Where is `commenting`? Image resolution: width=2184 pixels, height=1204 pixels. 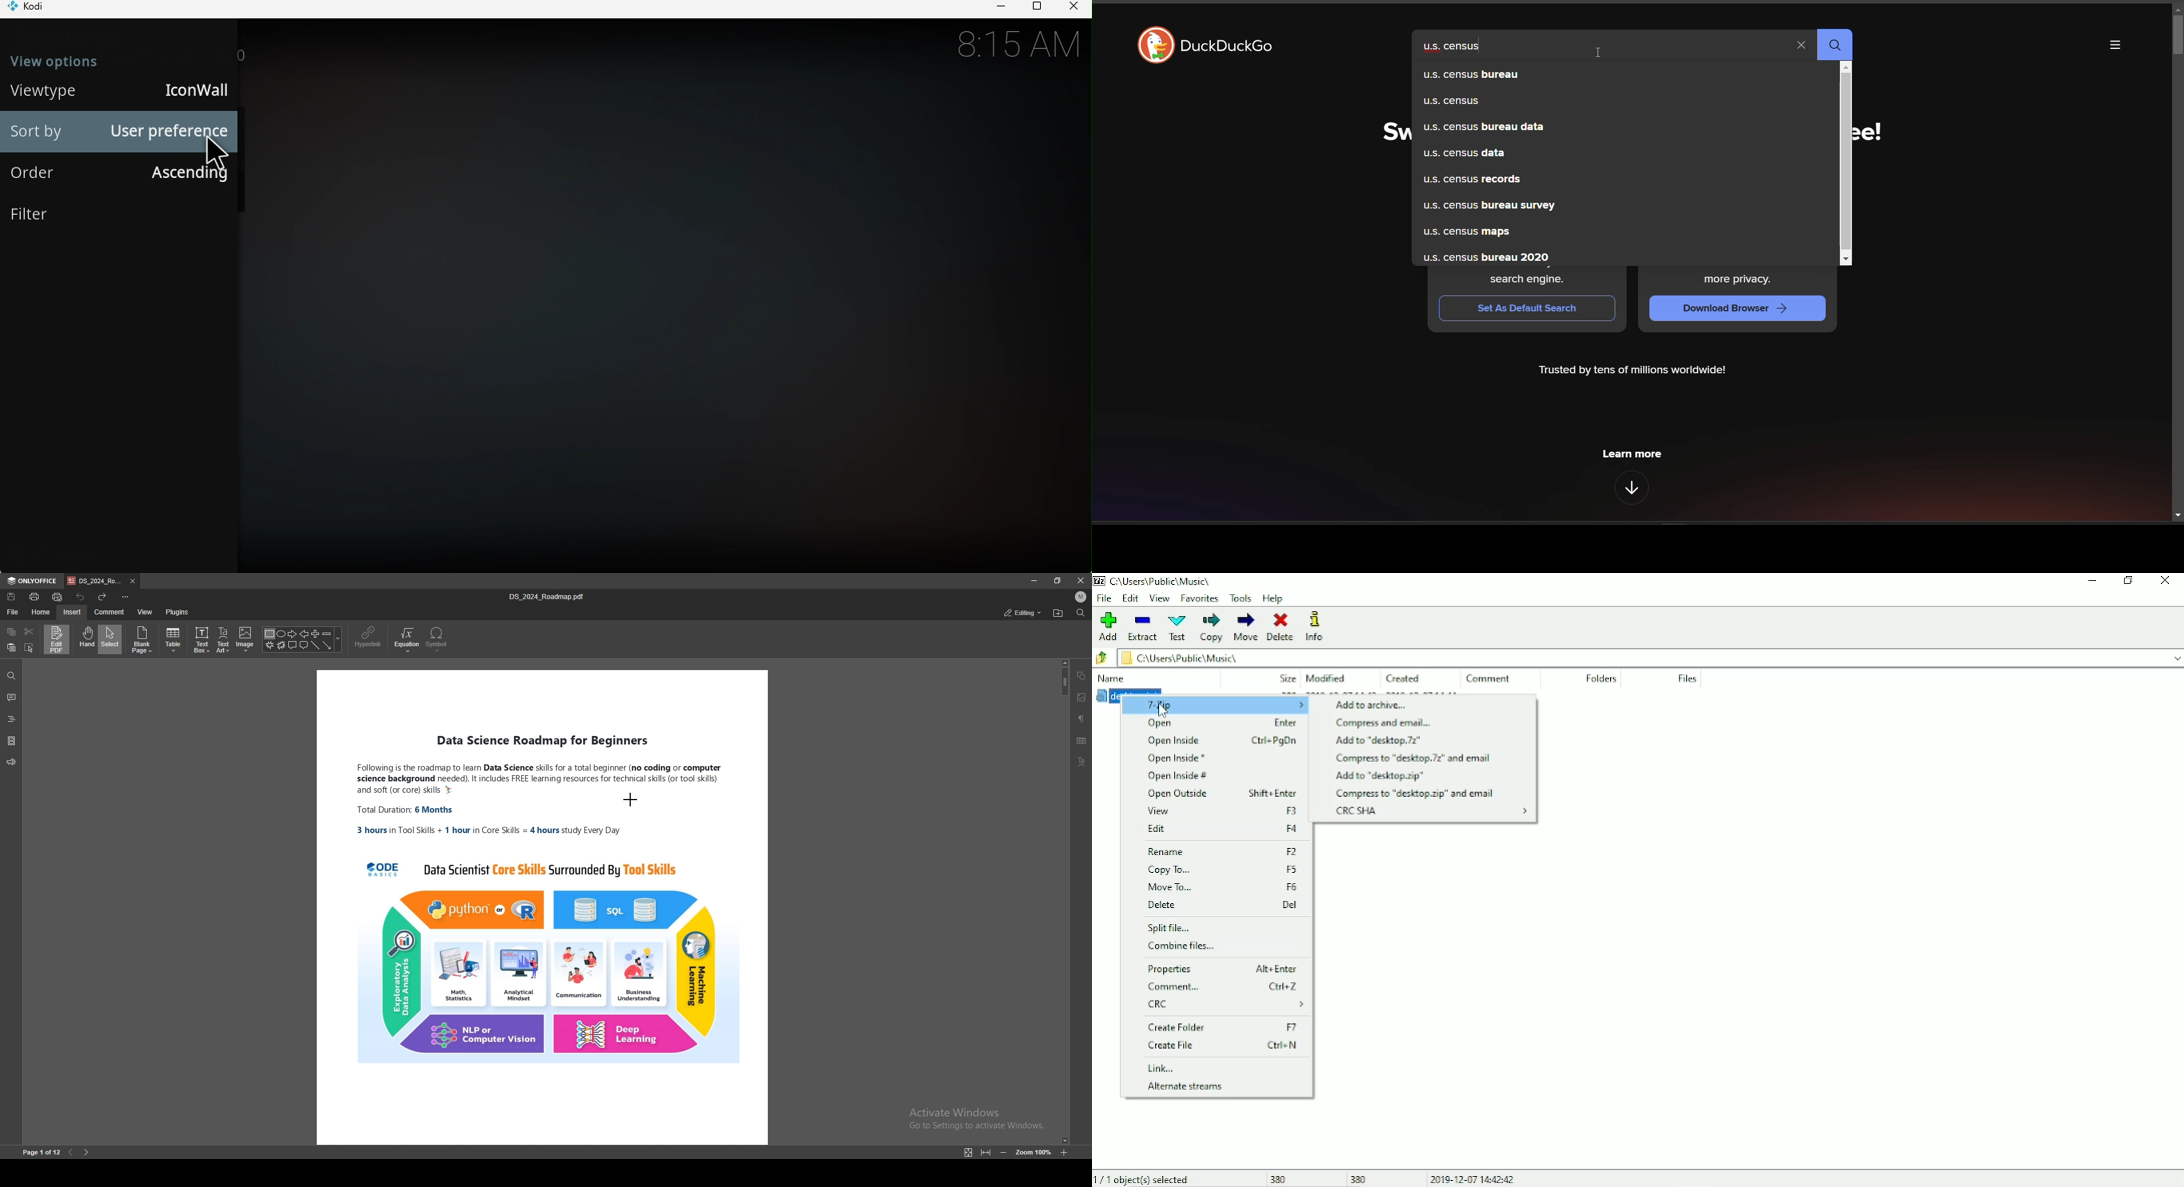
commenting is located at coordinates (1014, 612).